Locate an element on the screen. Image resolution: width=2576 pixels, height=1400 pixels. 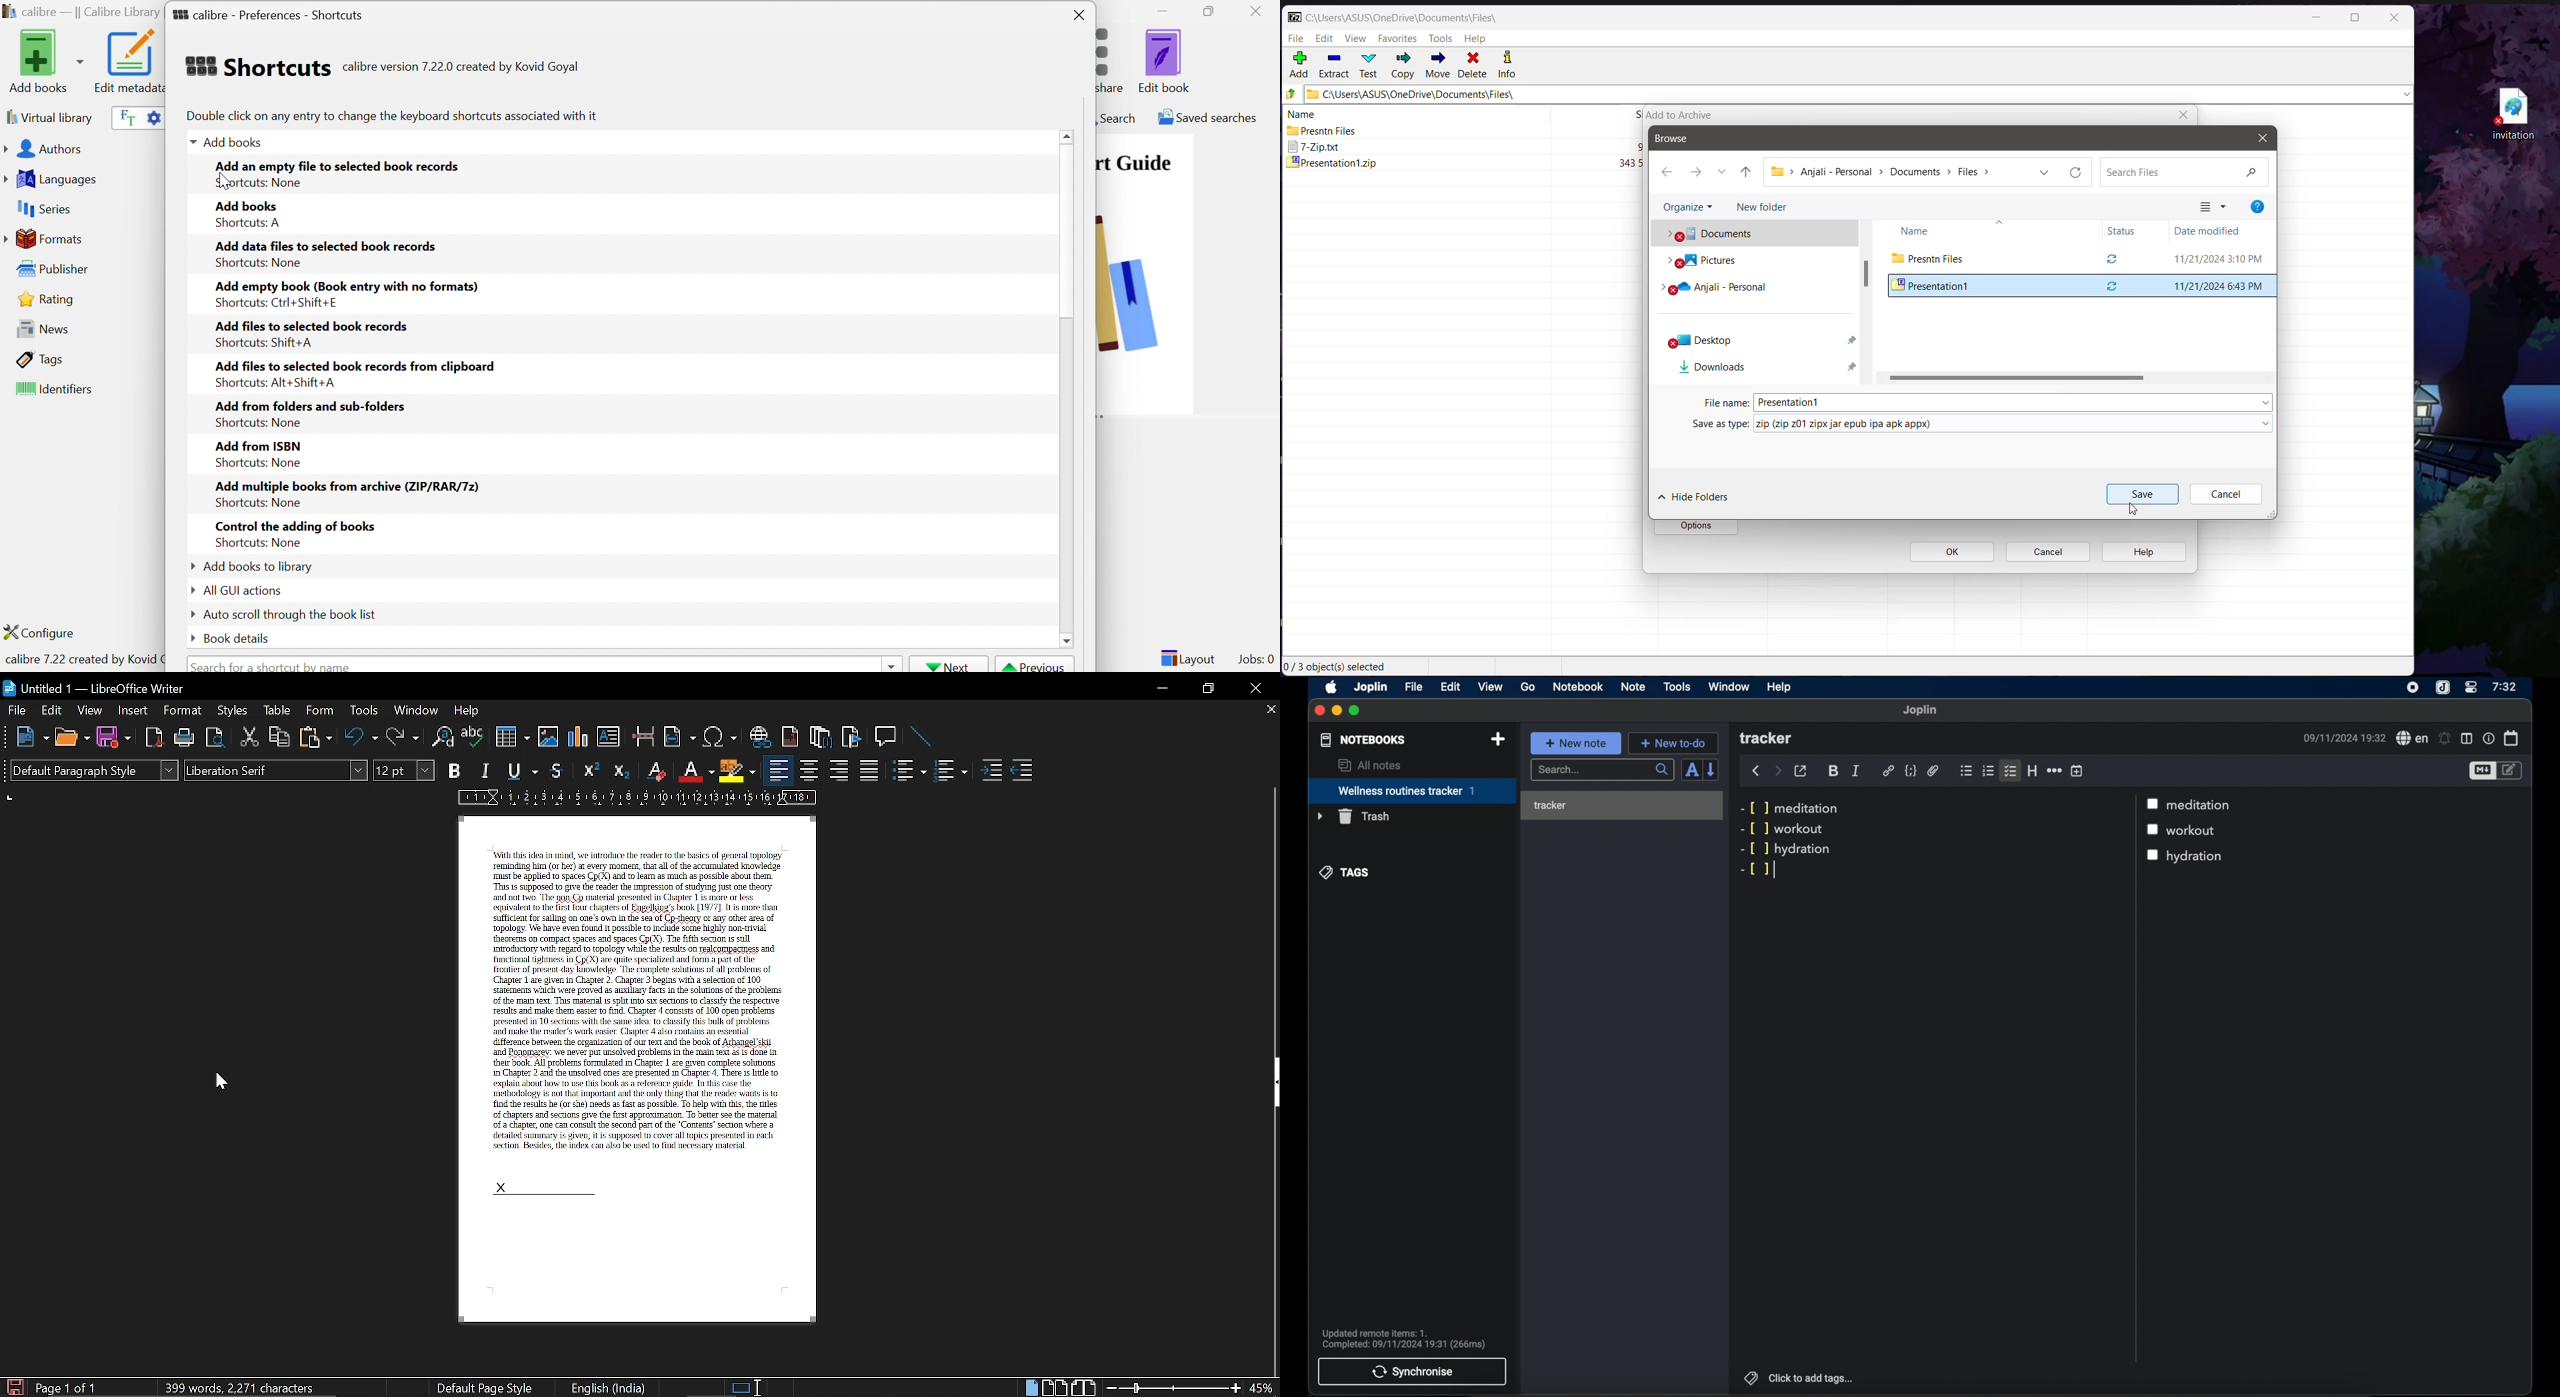
meditation is located at coordinates (2201, 805).